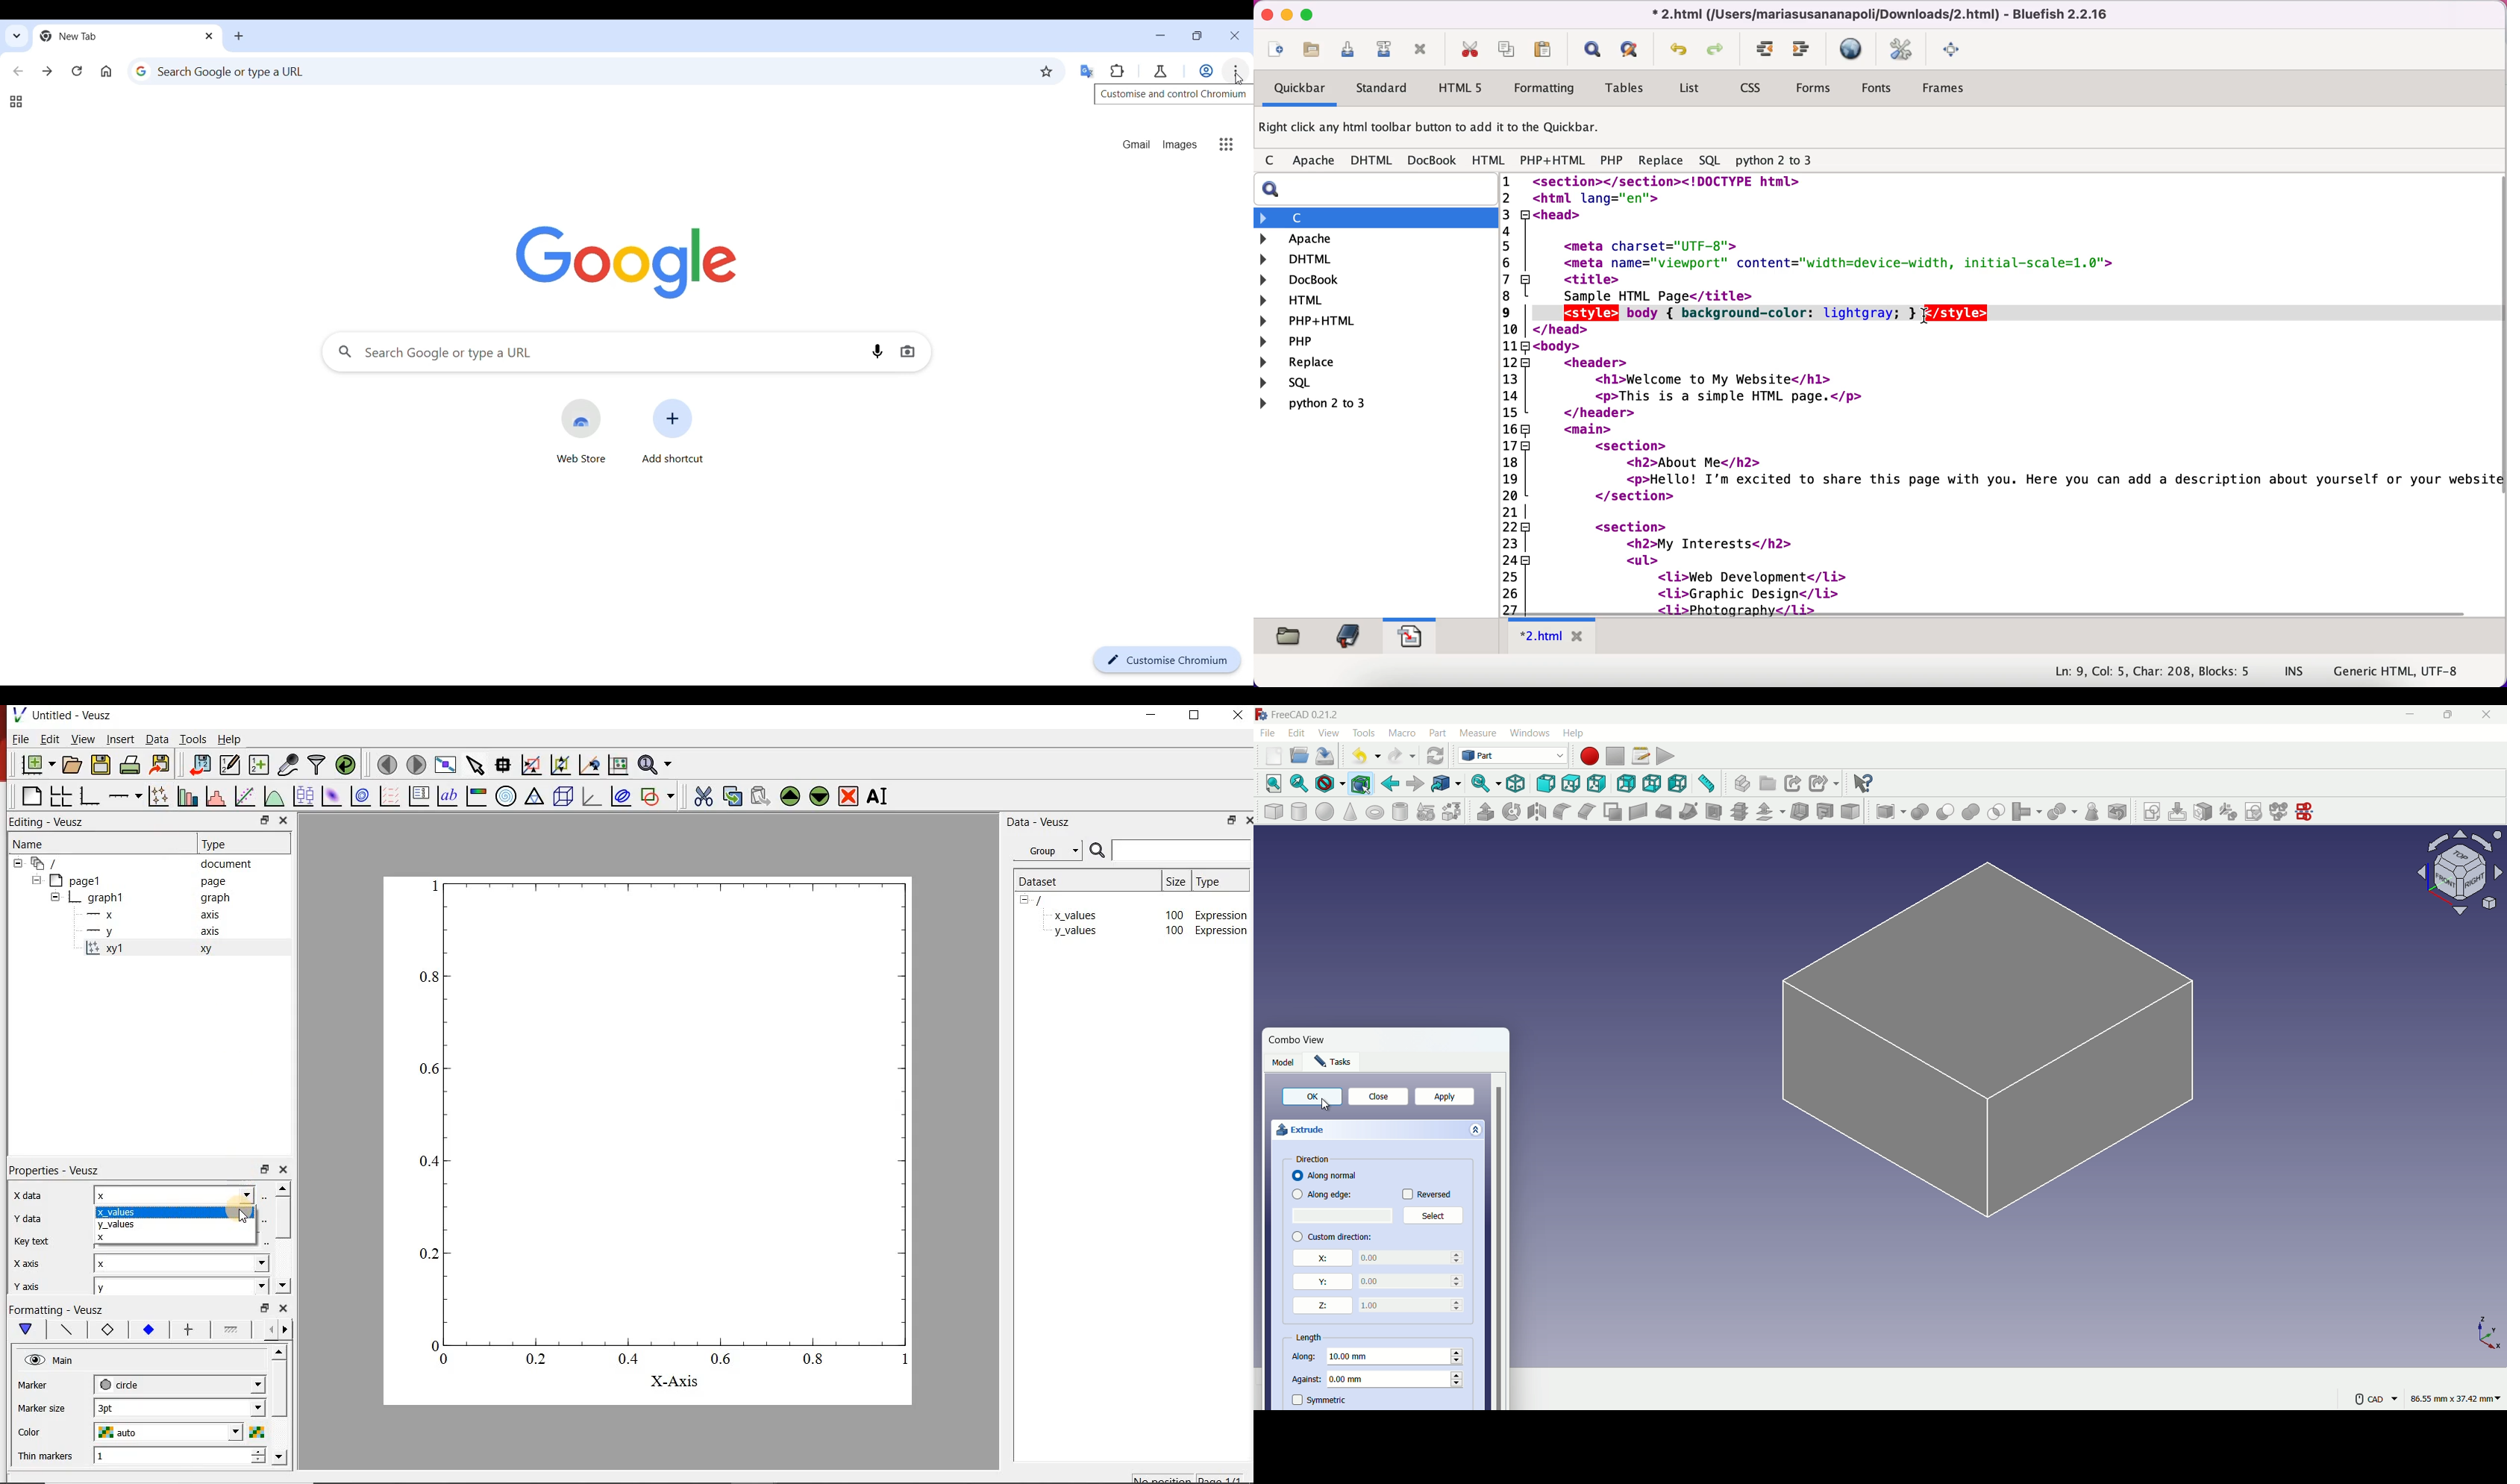  What do you see at coordinates (592, 798) in the screenshot?
I see `3d graph` at bounding box center [592, 798].